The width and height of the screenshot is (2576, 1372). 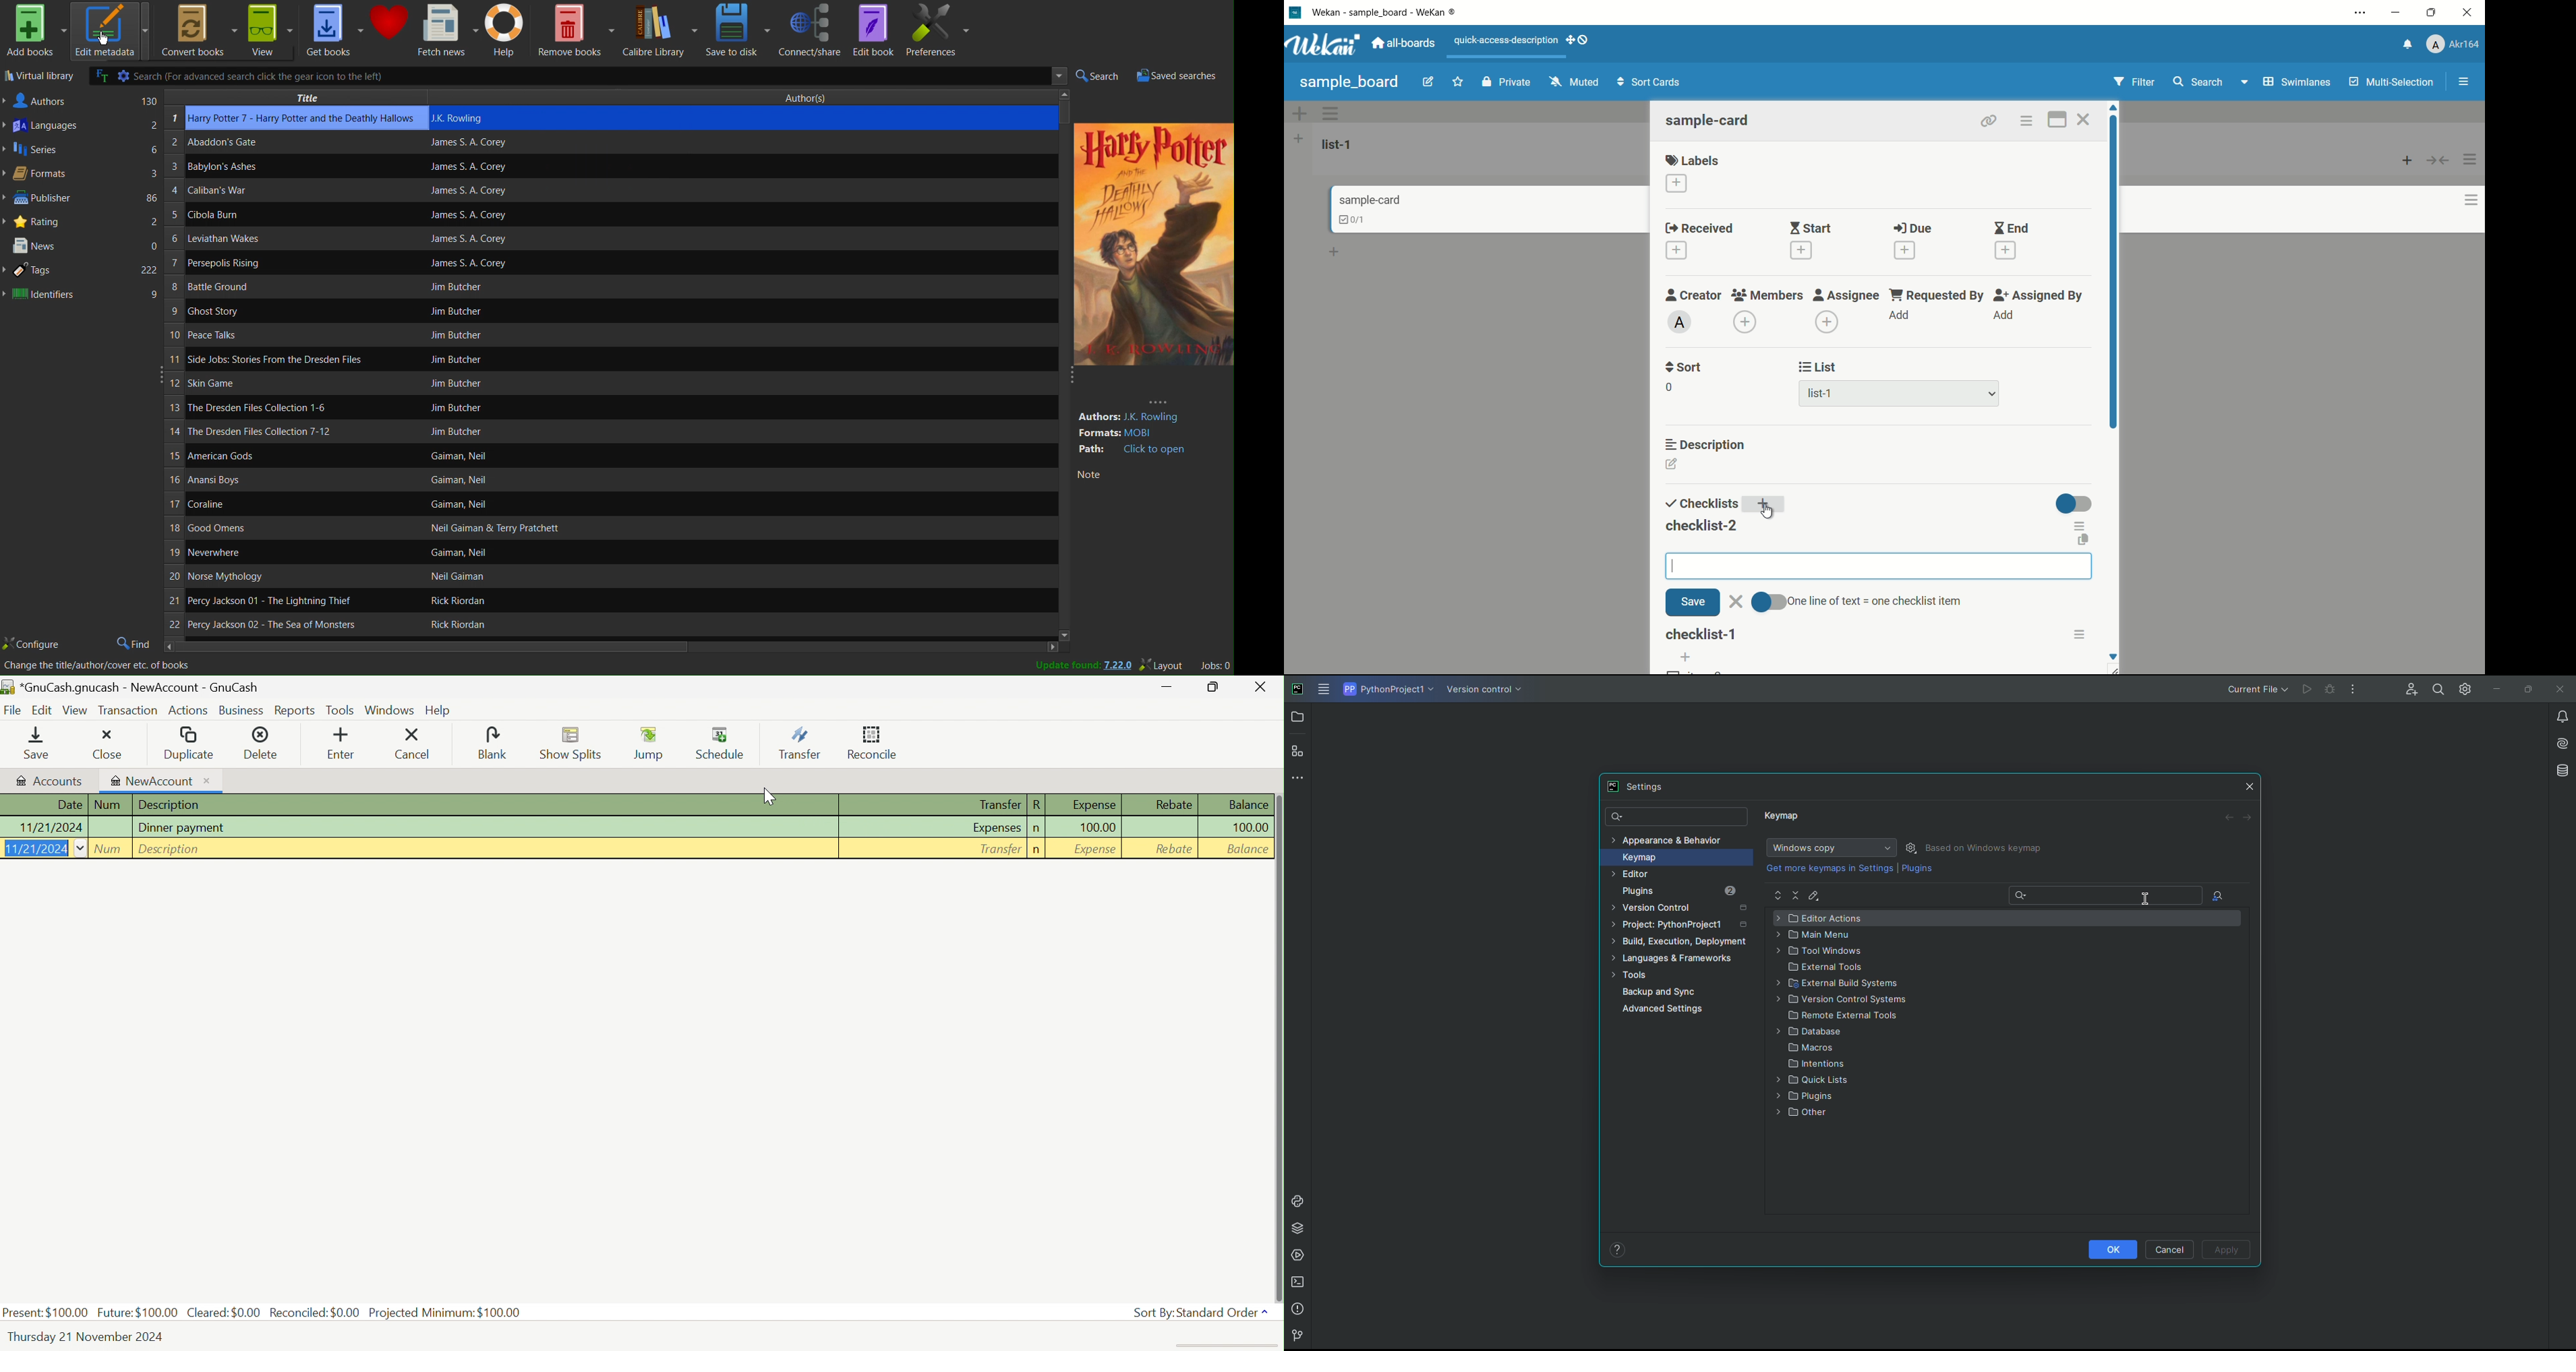 I want to click on Num, so click(x=111, y=805).